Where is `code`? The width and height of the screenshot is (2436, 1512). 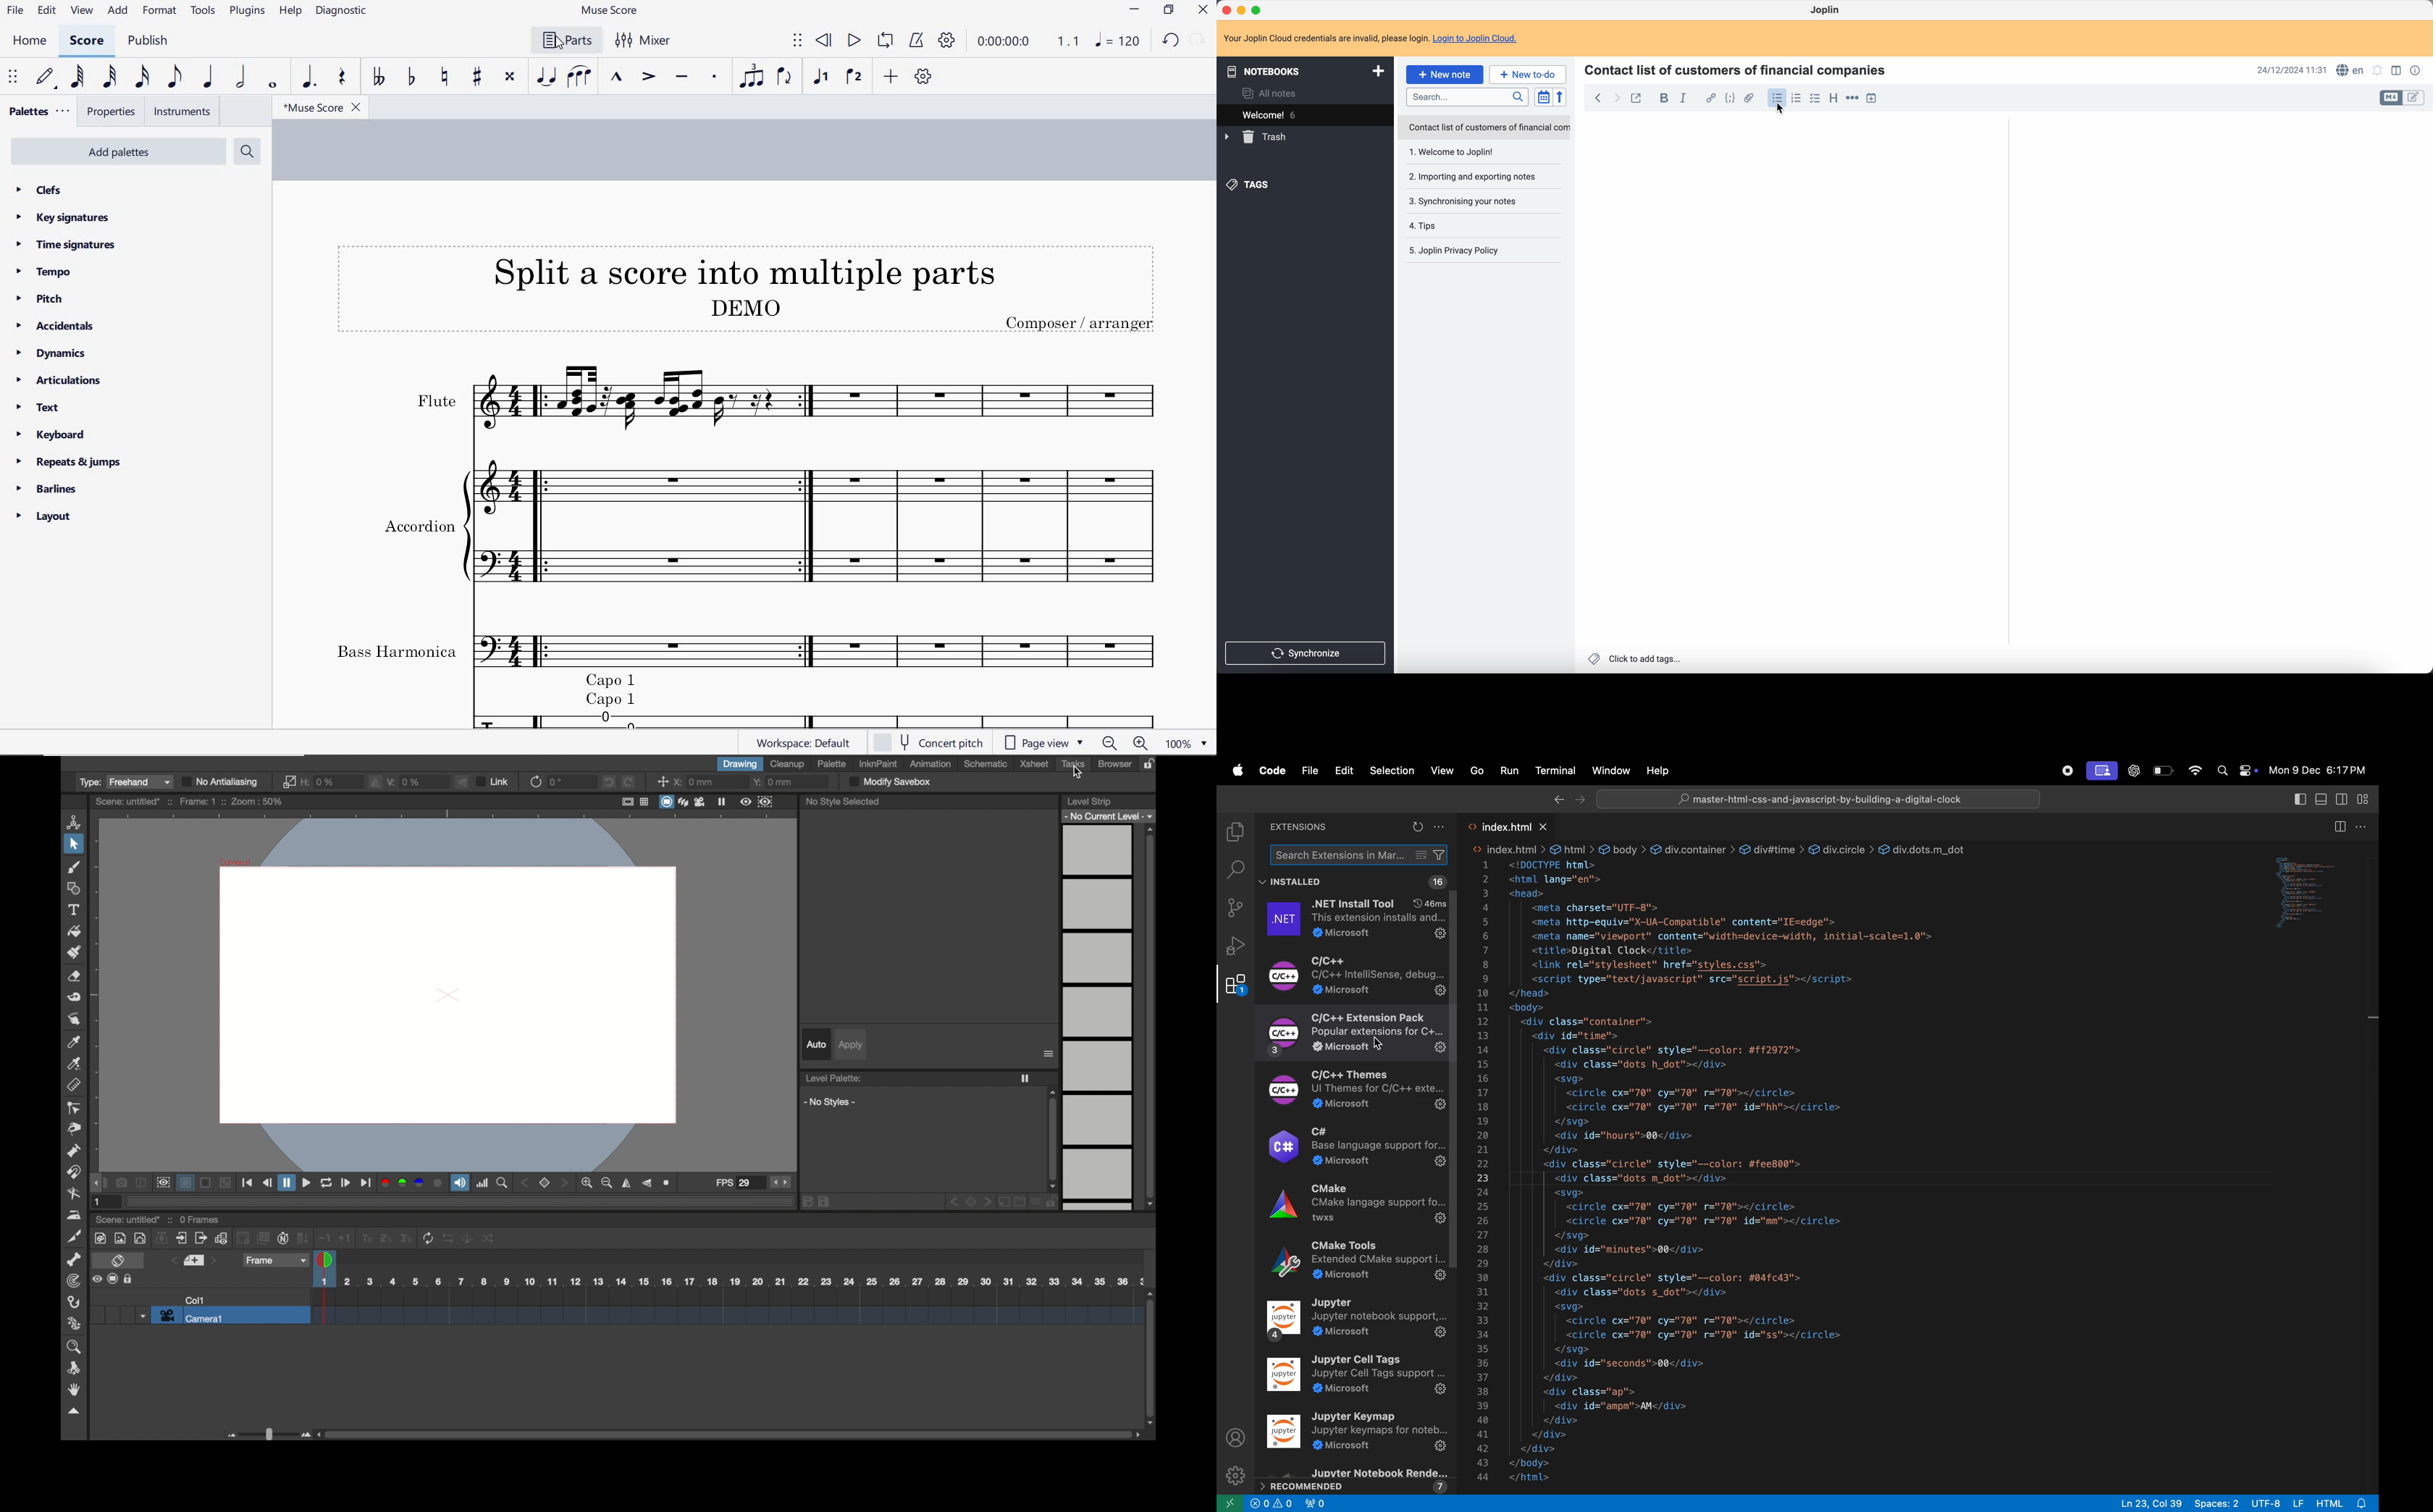 code is located at coordinates (1730, 98).